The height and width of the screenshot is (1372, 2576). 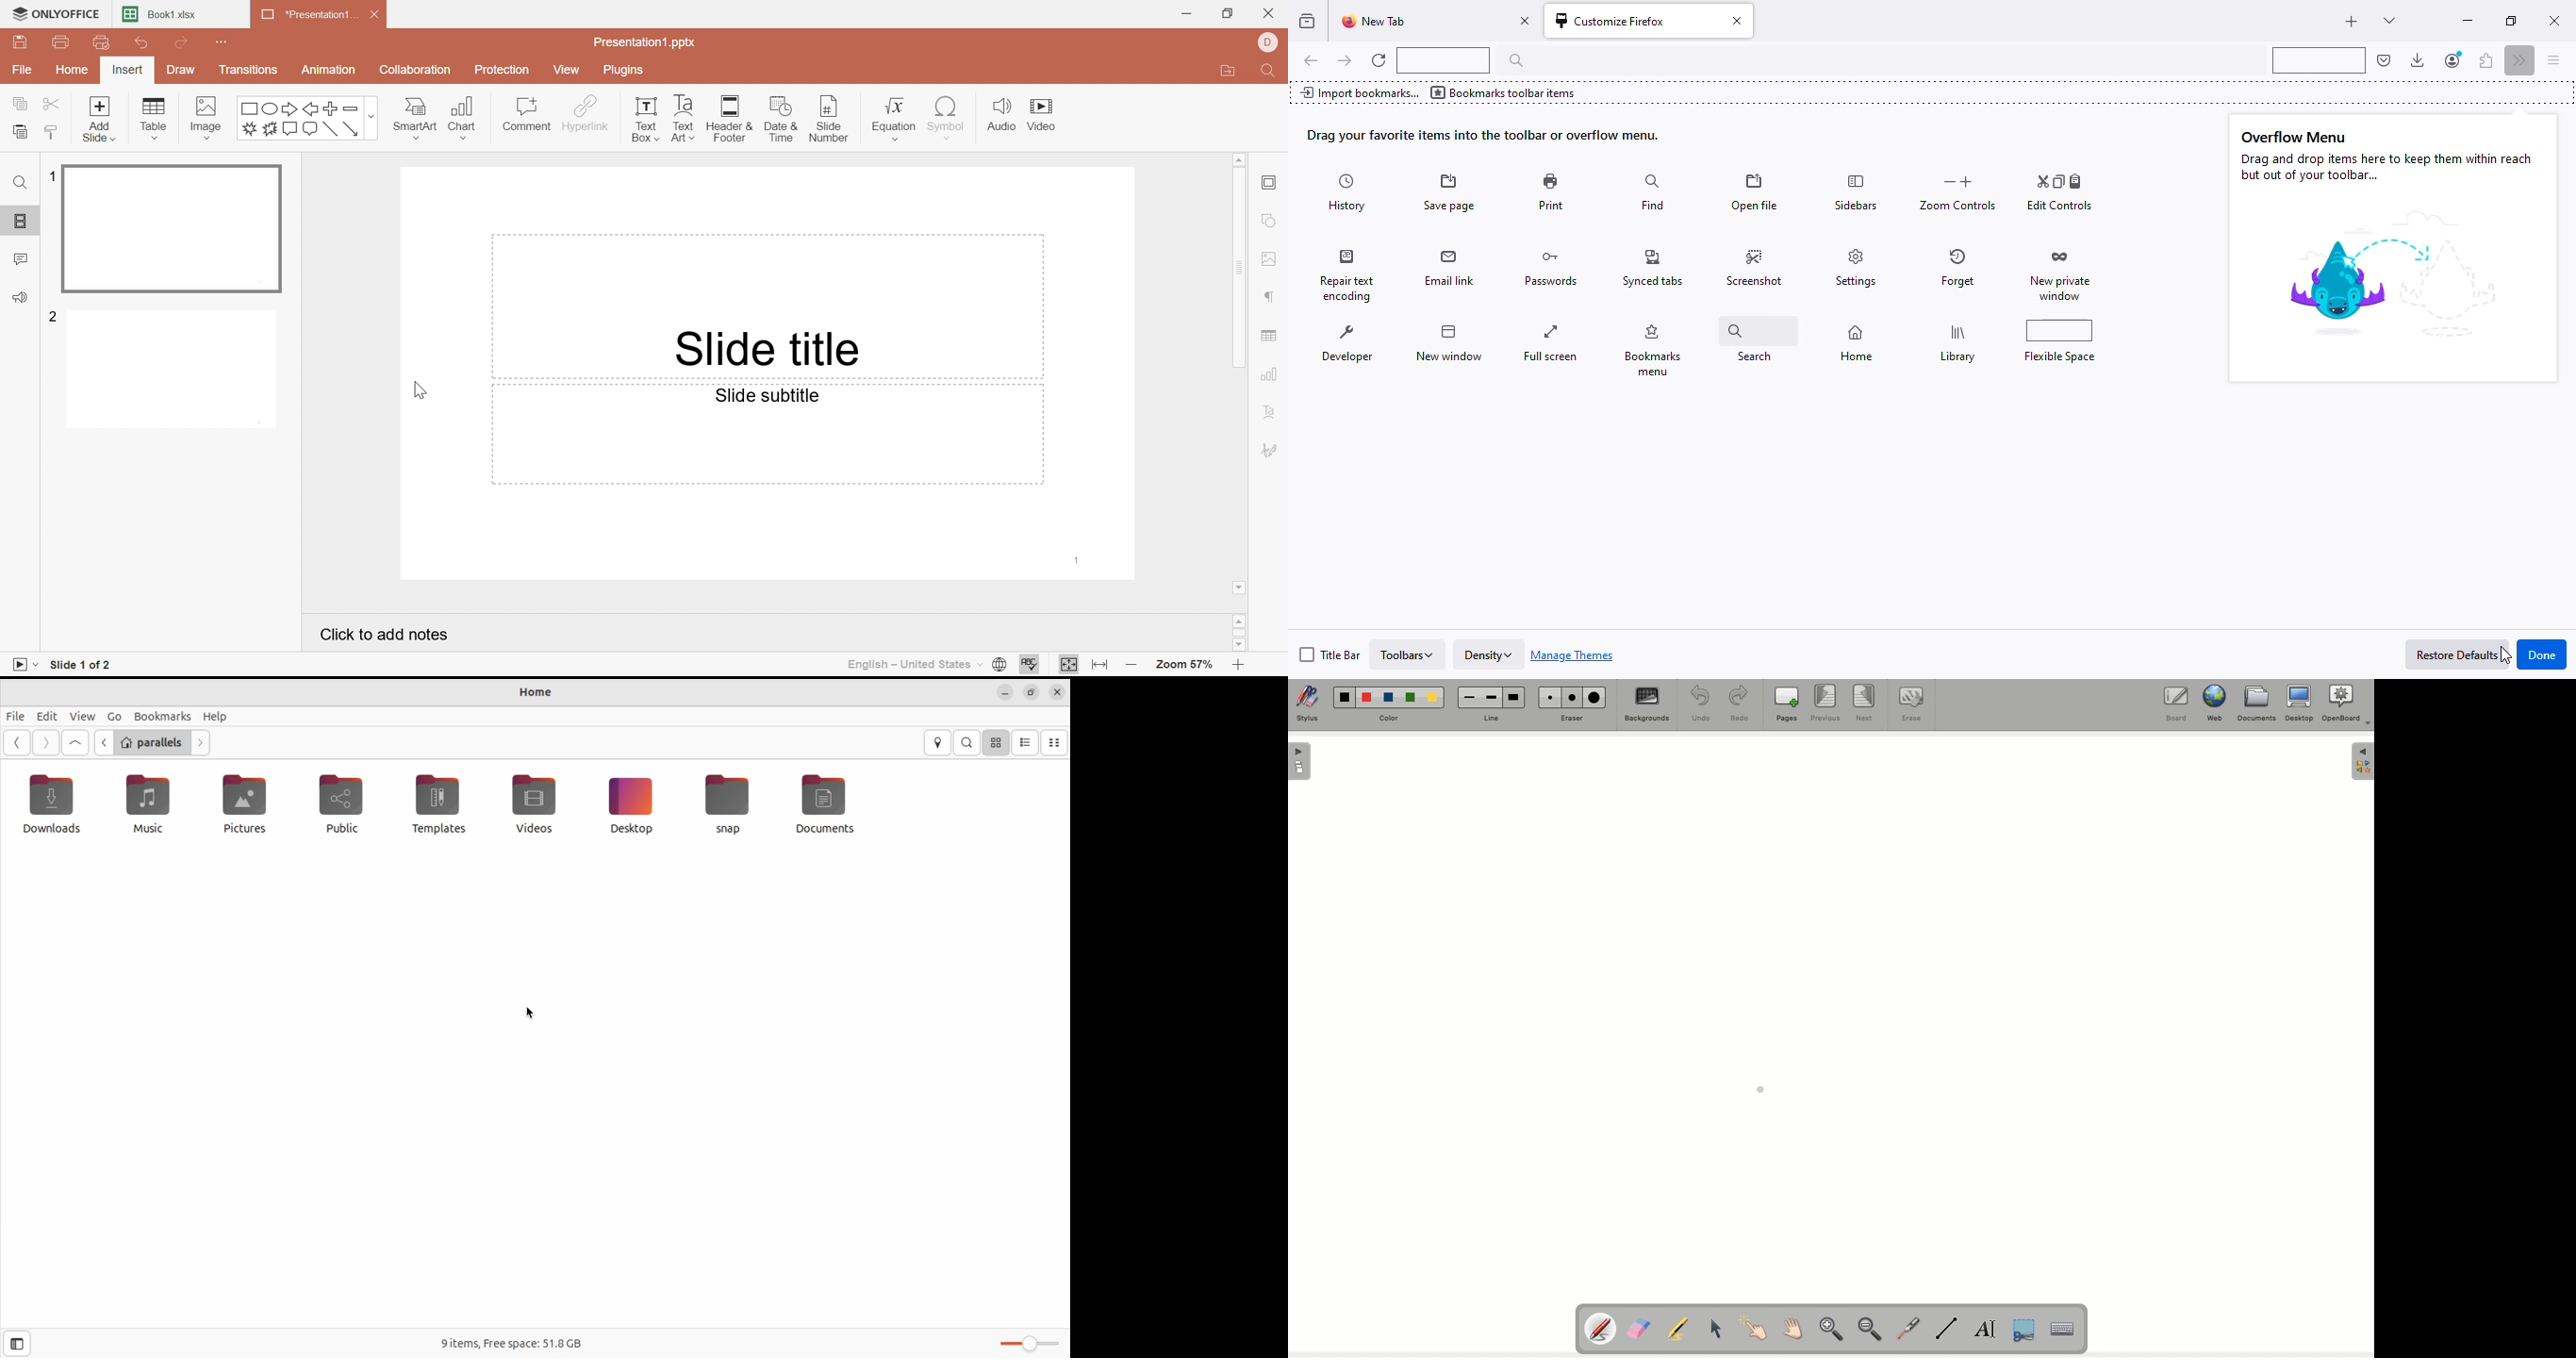 I want to click on Comment, so click(x=525, y=115).